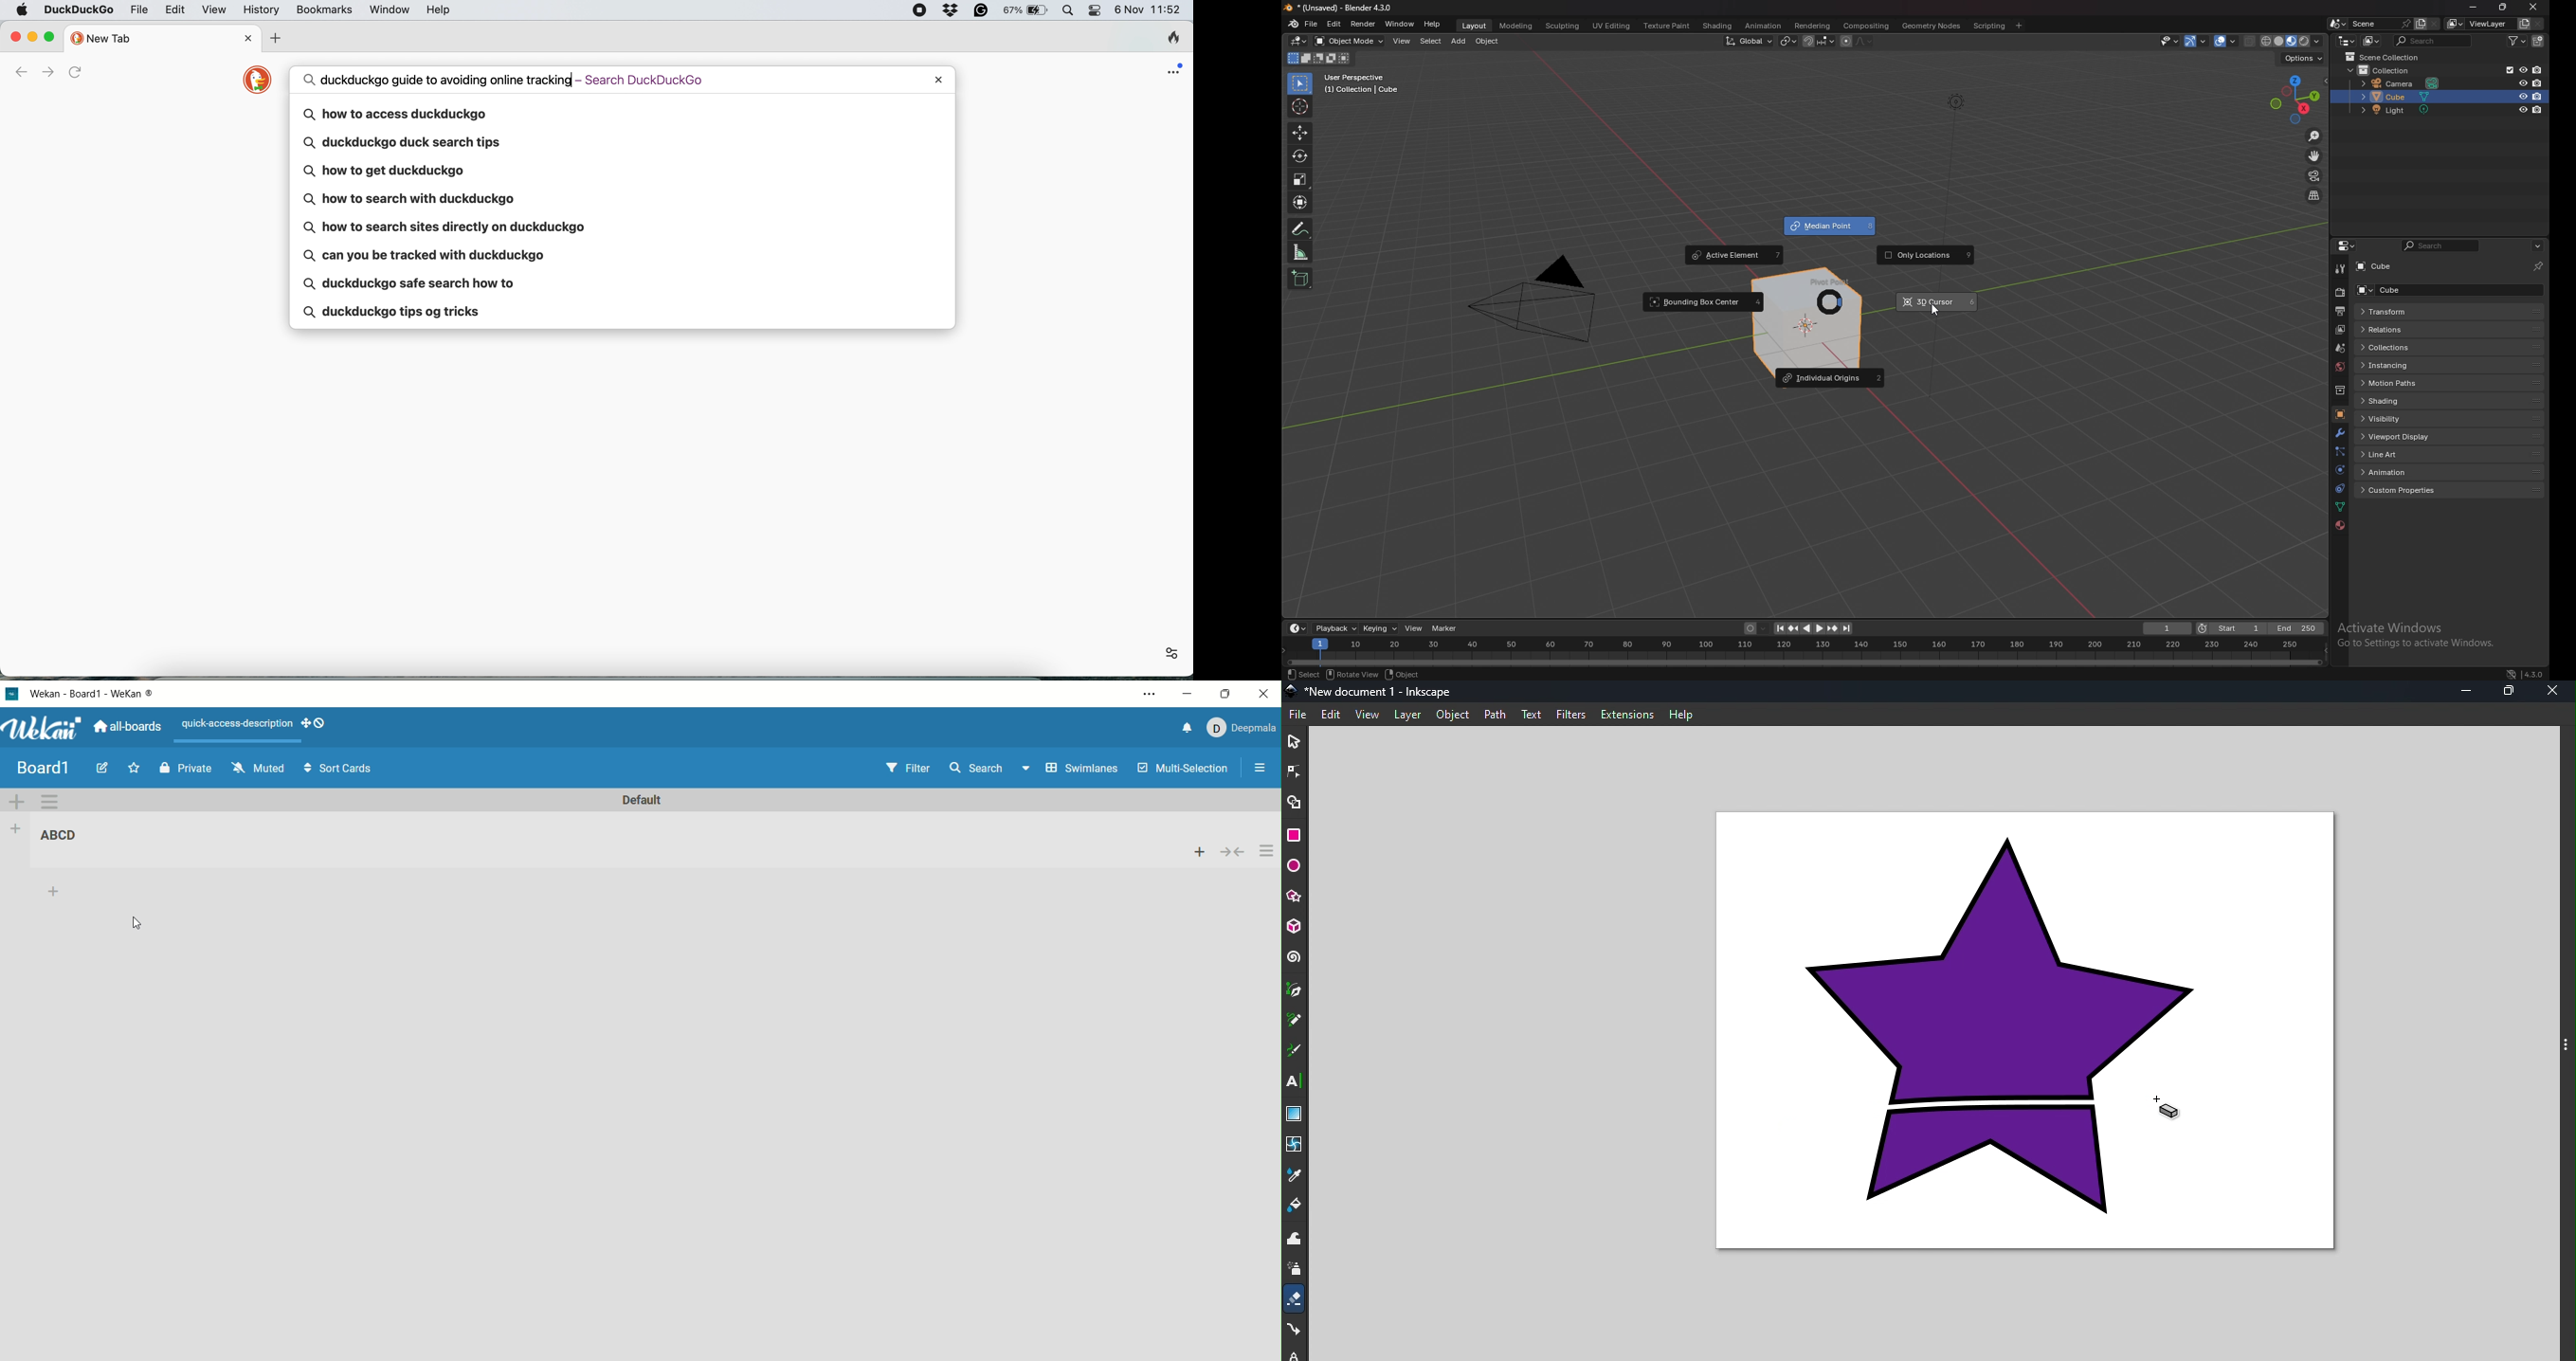 The height and width of the screenshot is (1372, 2576). What do you see at coordinates (1811, 26) in the screenshot?
I see `rendering` at bounding box center [1811, 26].